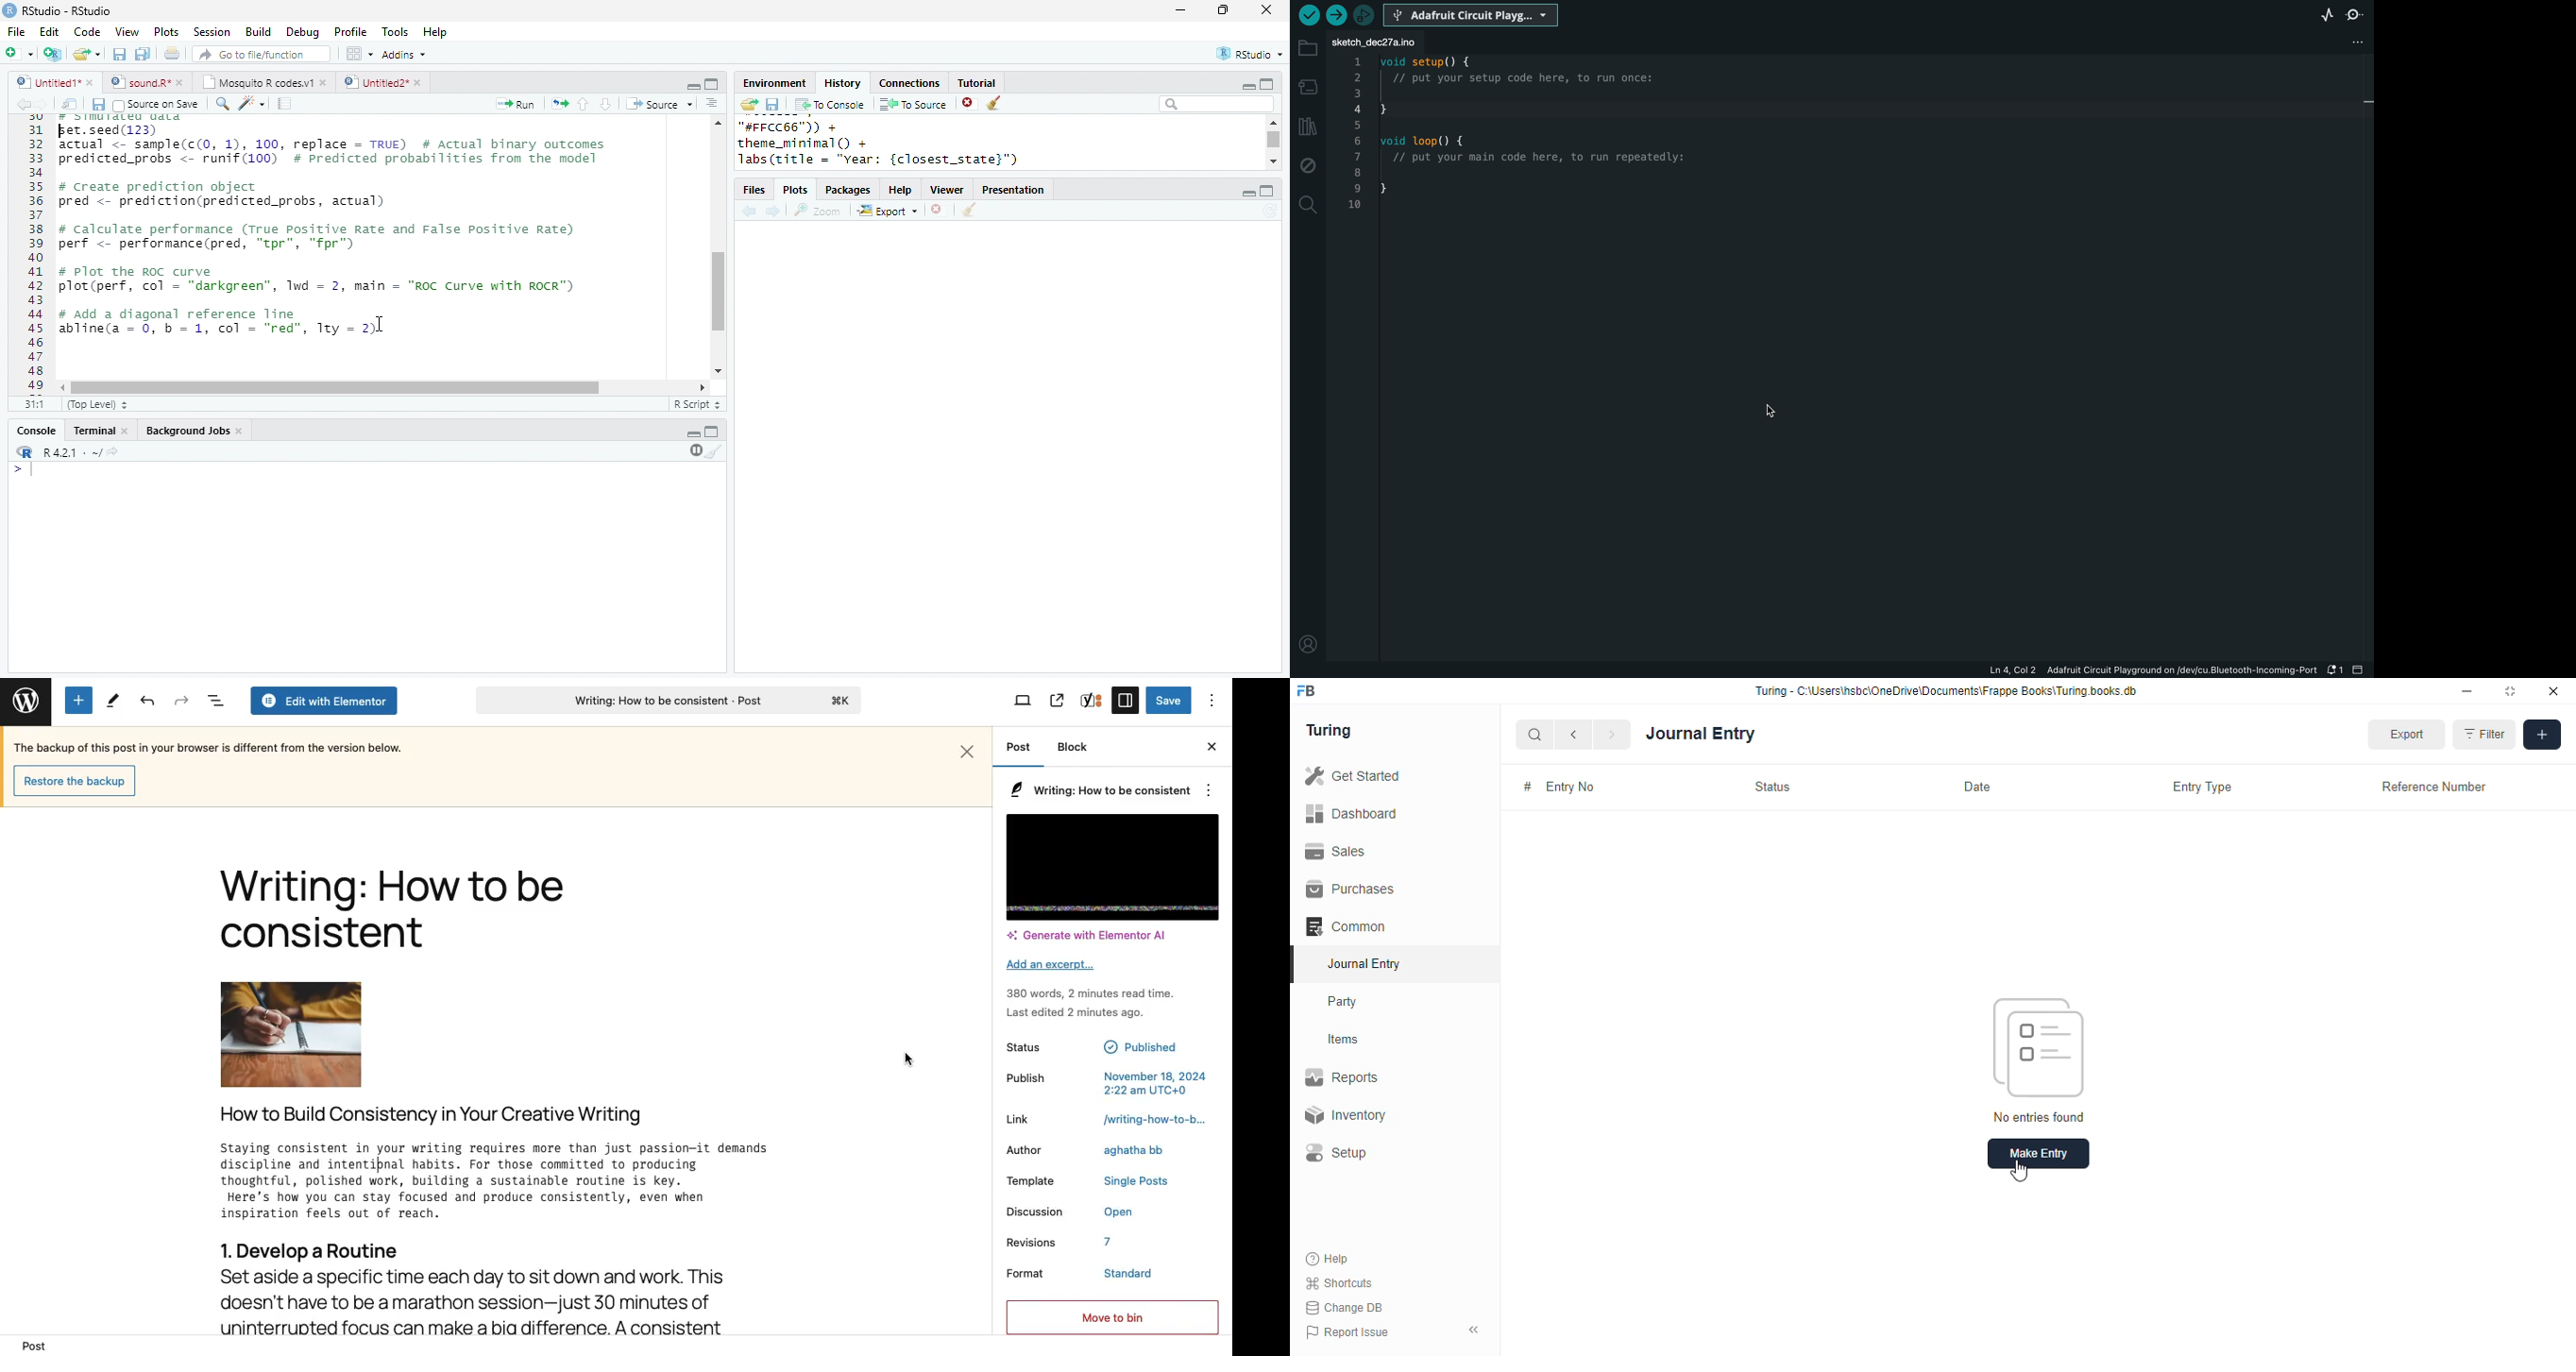 The width and height of the screenshot is (2576, 1372). Describe the element at coordinates (99, 404) in the screenshot. I see `Top Level` at that location.